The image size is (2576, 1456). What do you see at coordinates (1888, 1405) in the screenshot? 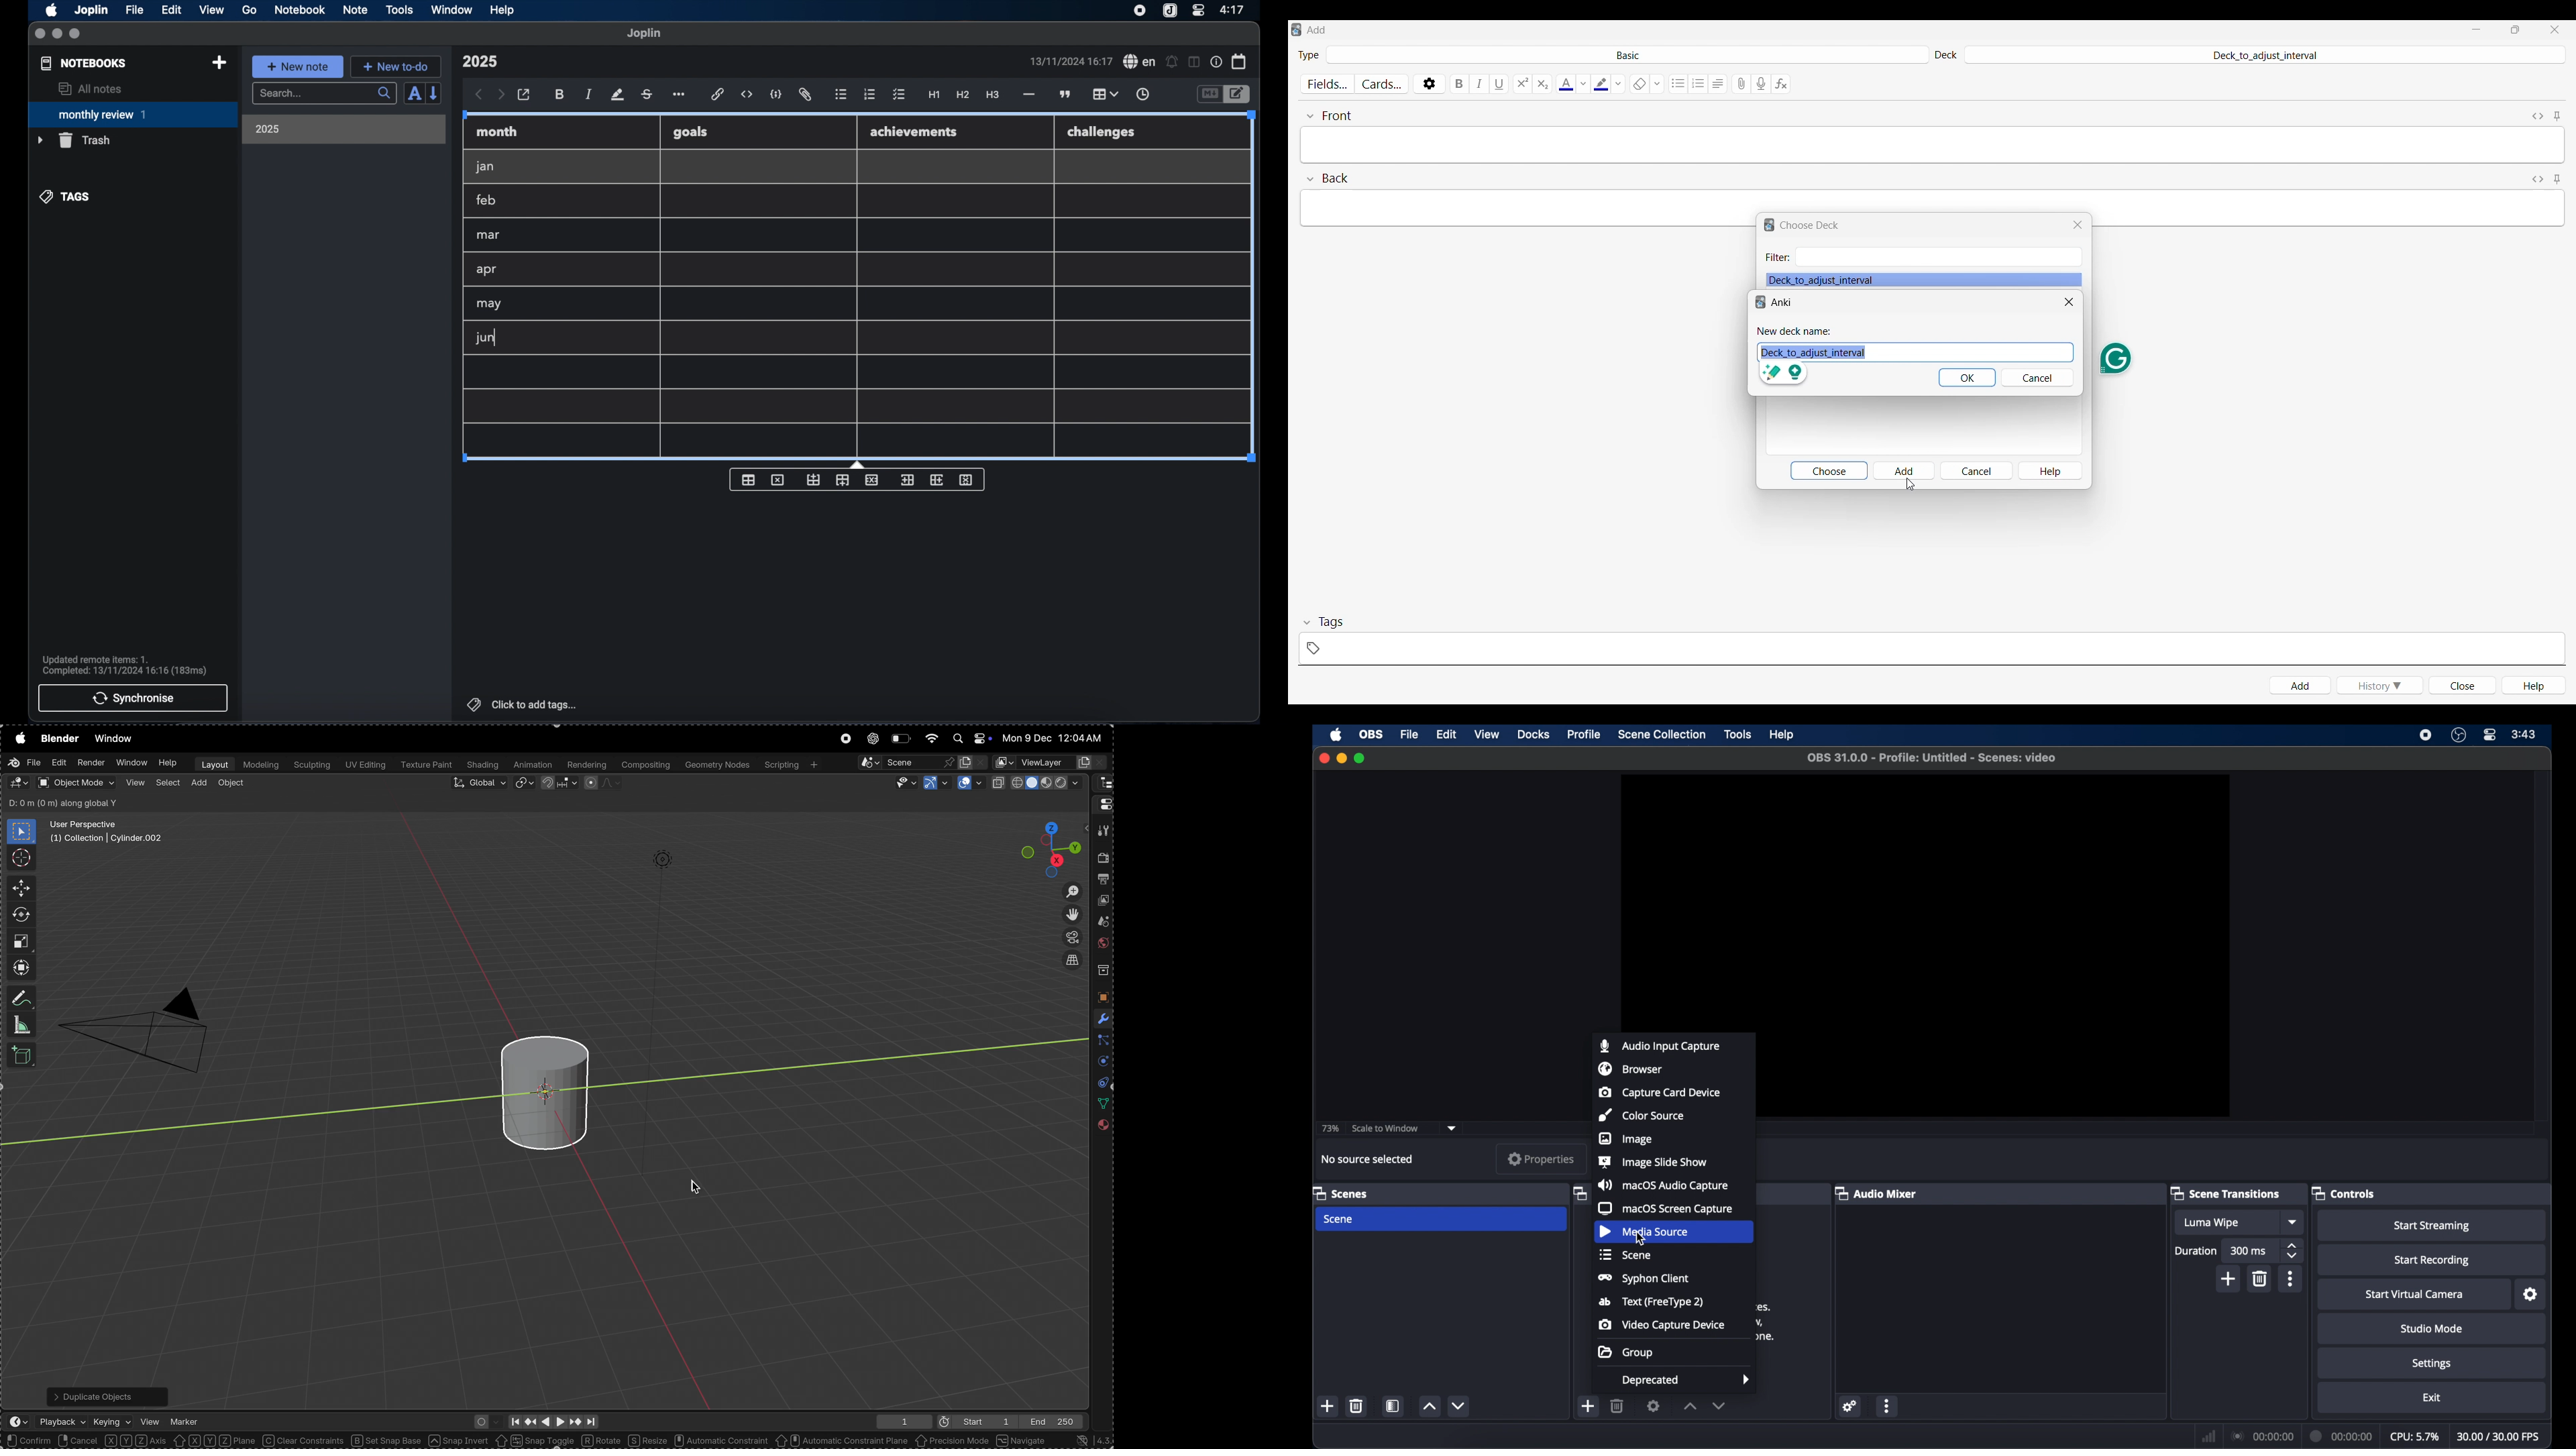
I see `more options` at bounding box center [1888, 1405].